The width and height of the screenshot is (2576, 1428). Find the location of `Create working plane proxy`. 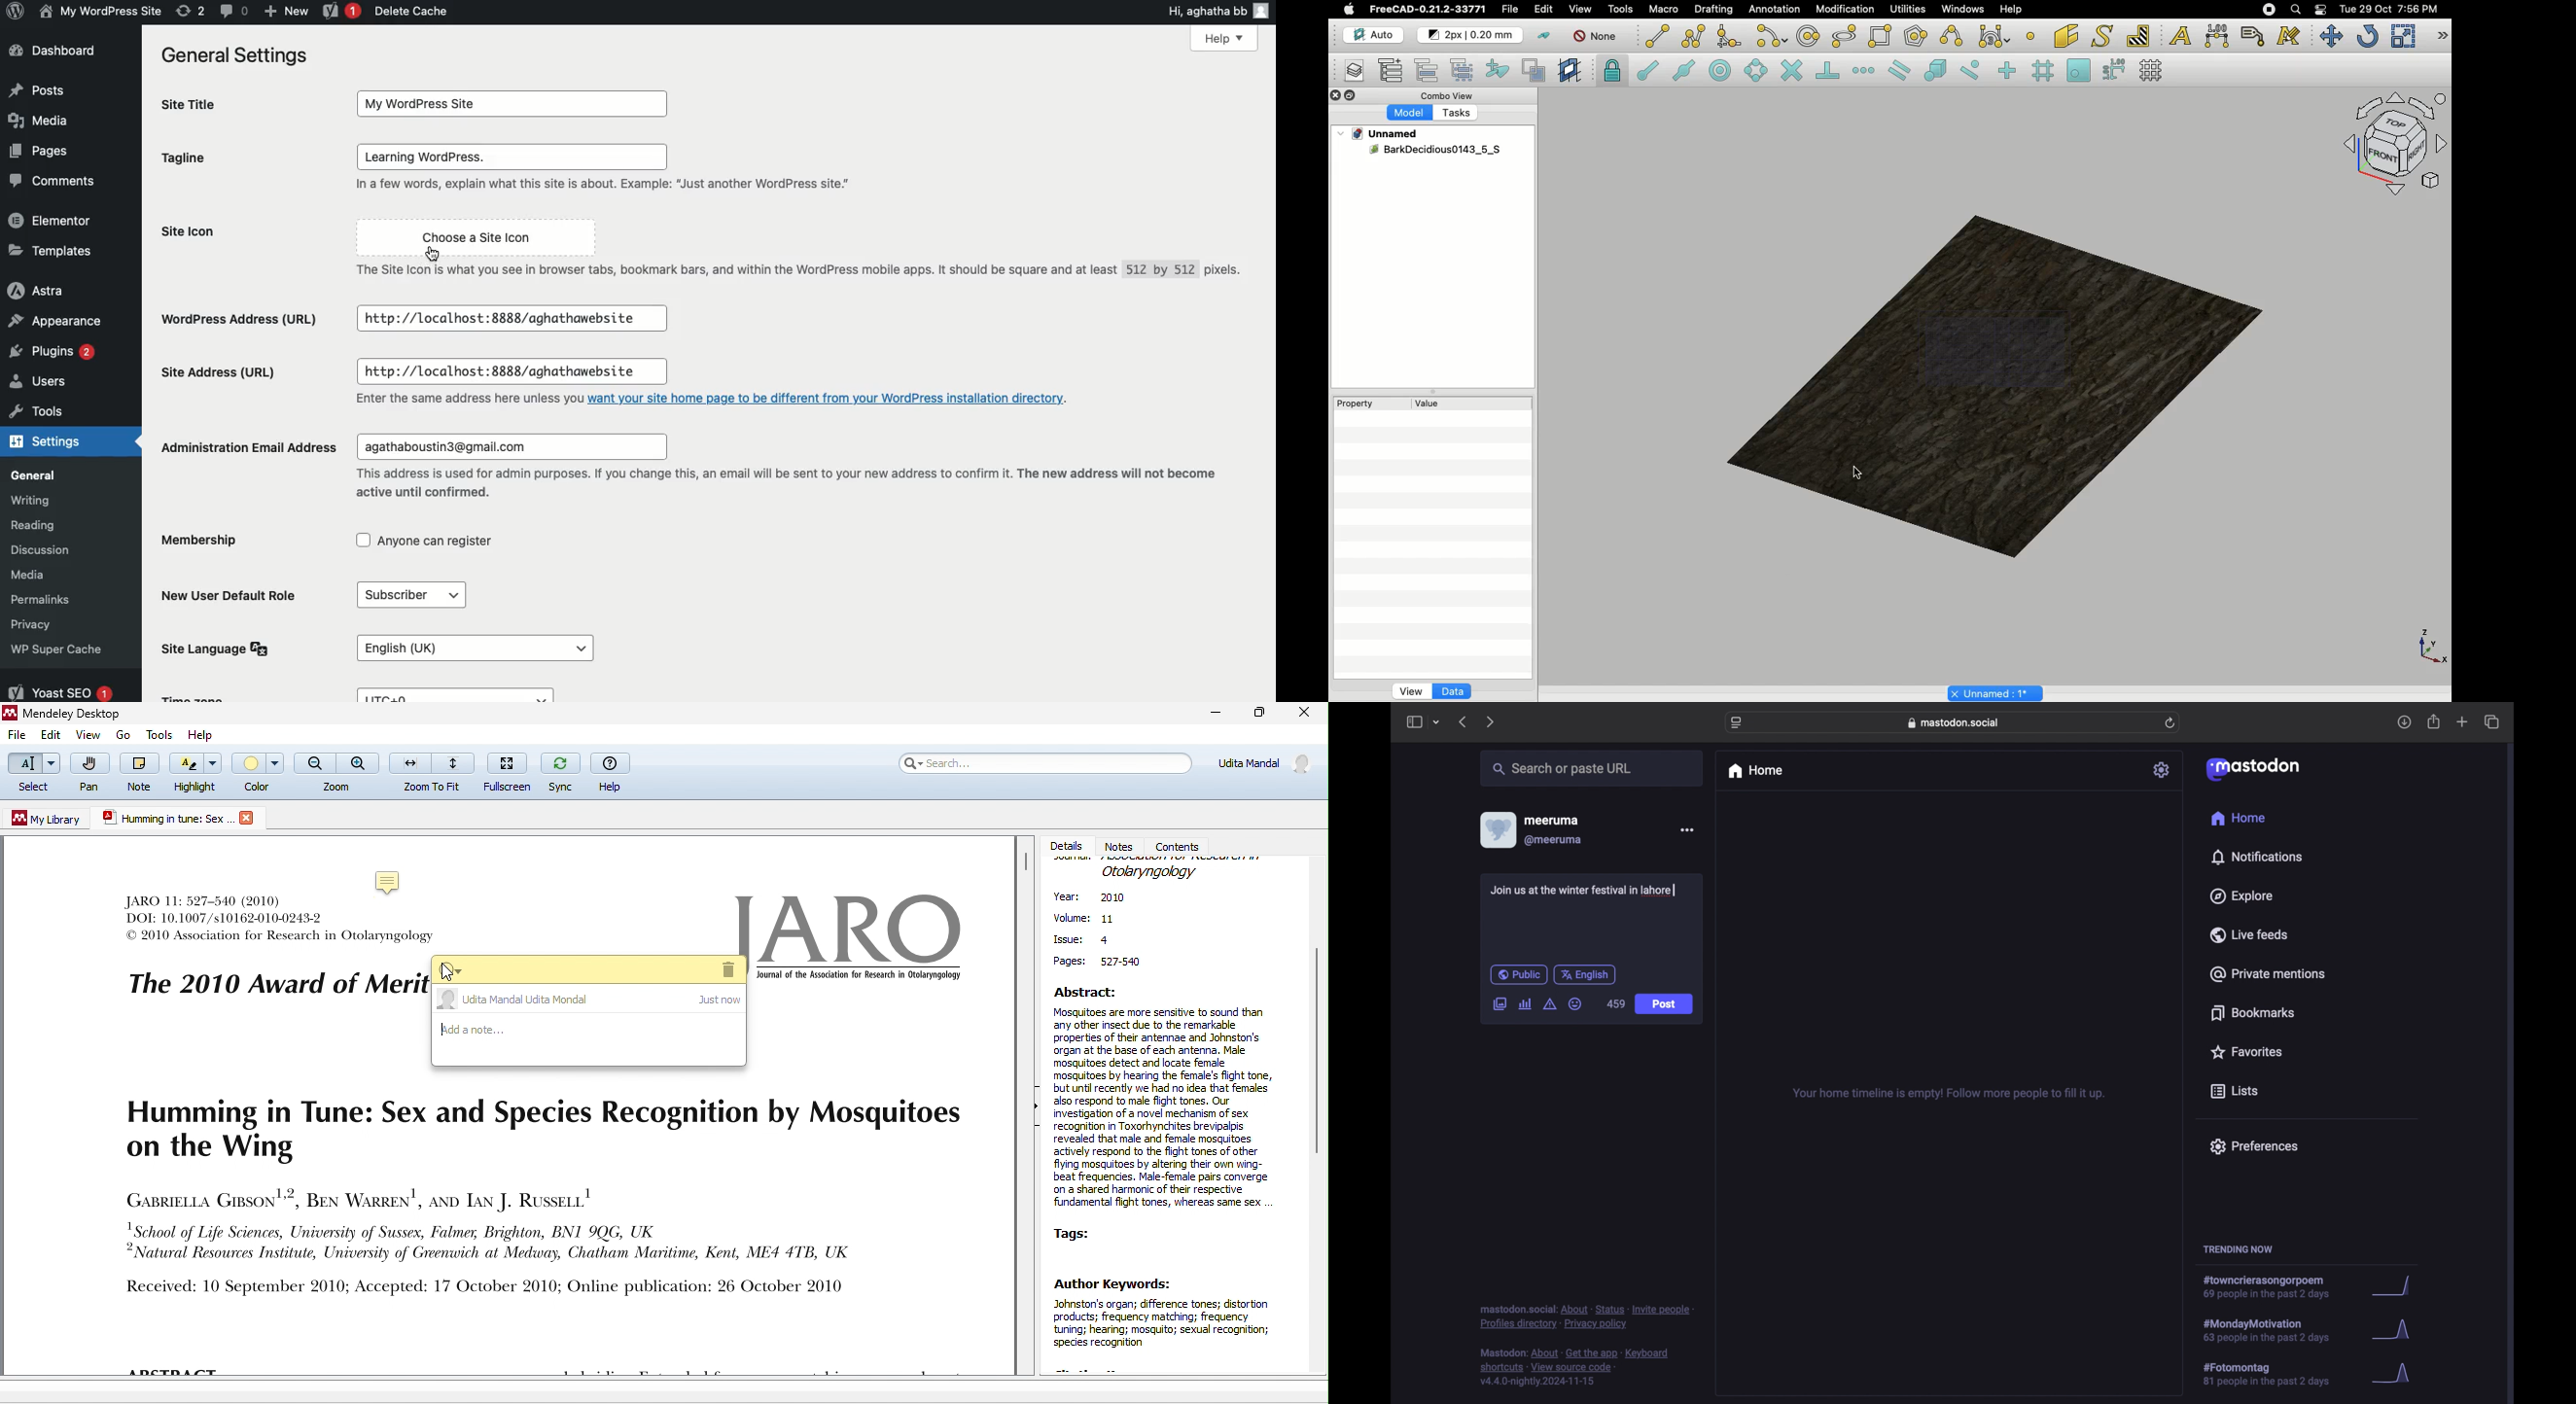

Create working plane proxy is located at coordinates (1572, 71).